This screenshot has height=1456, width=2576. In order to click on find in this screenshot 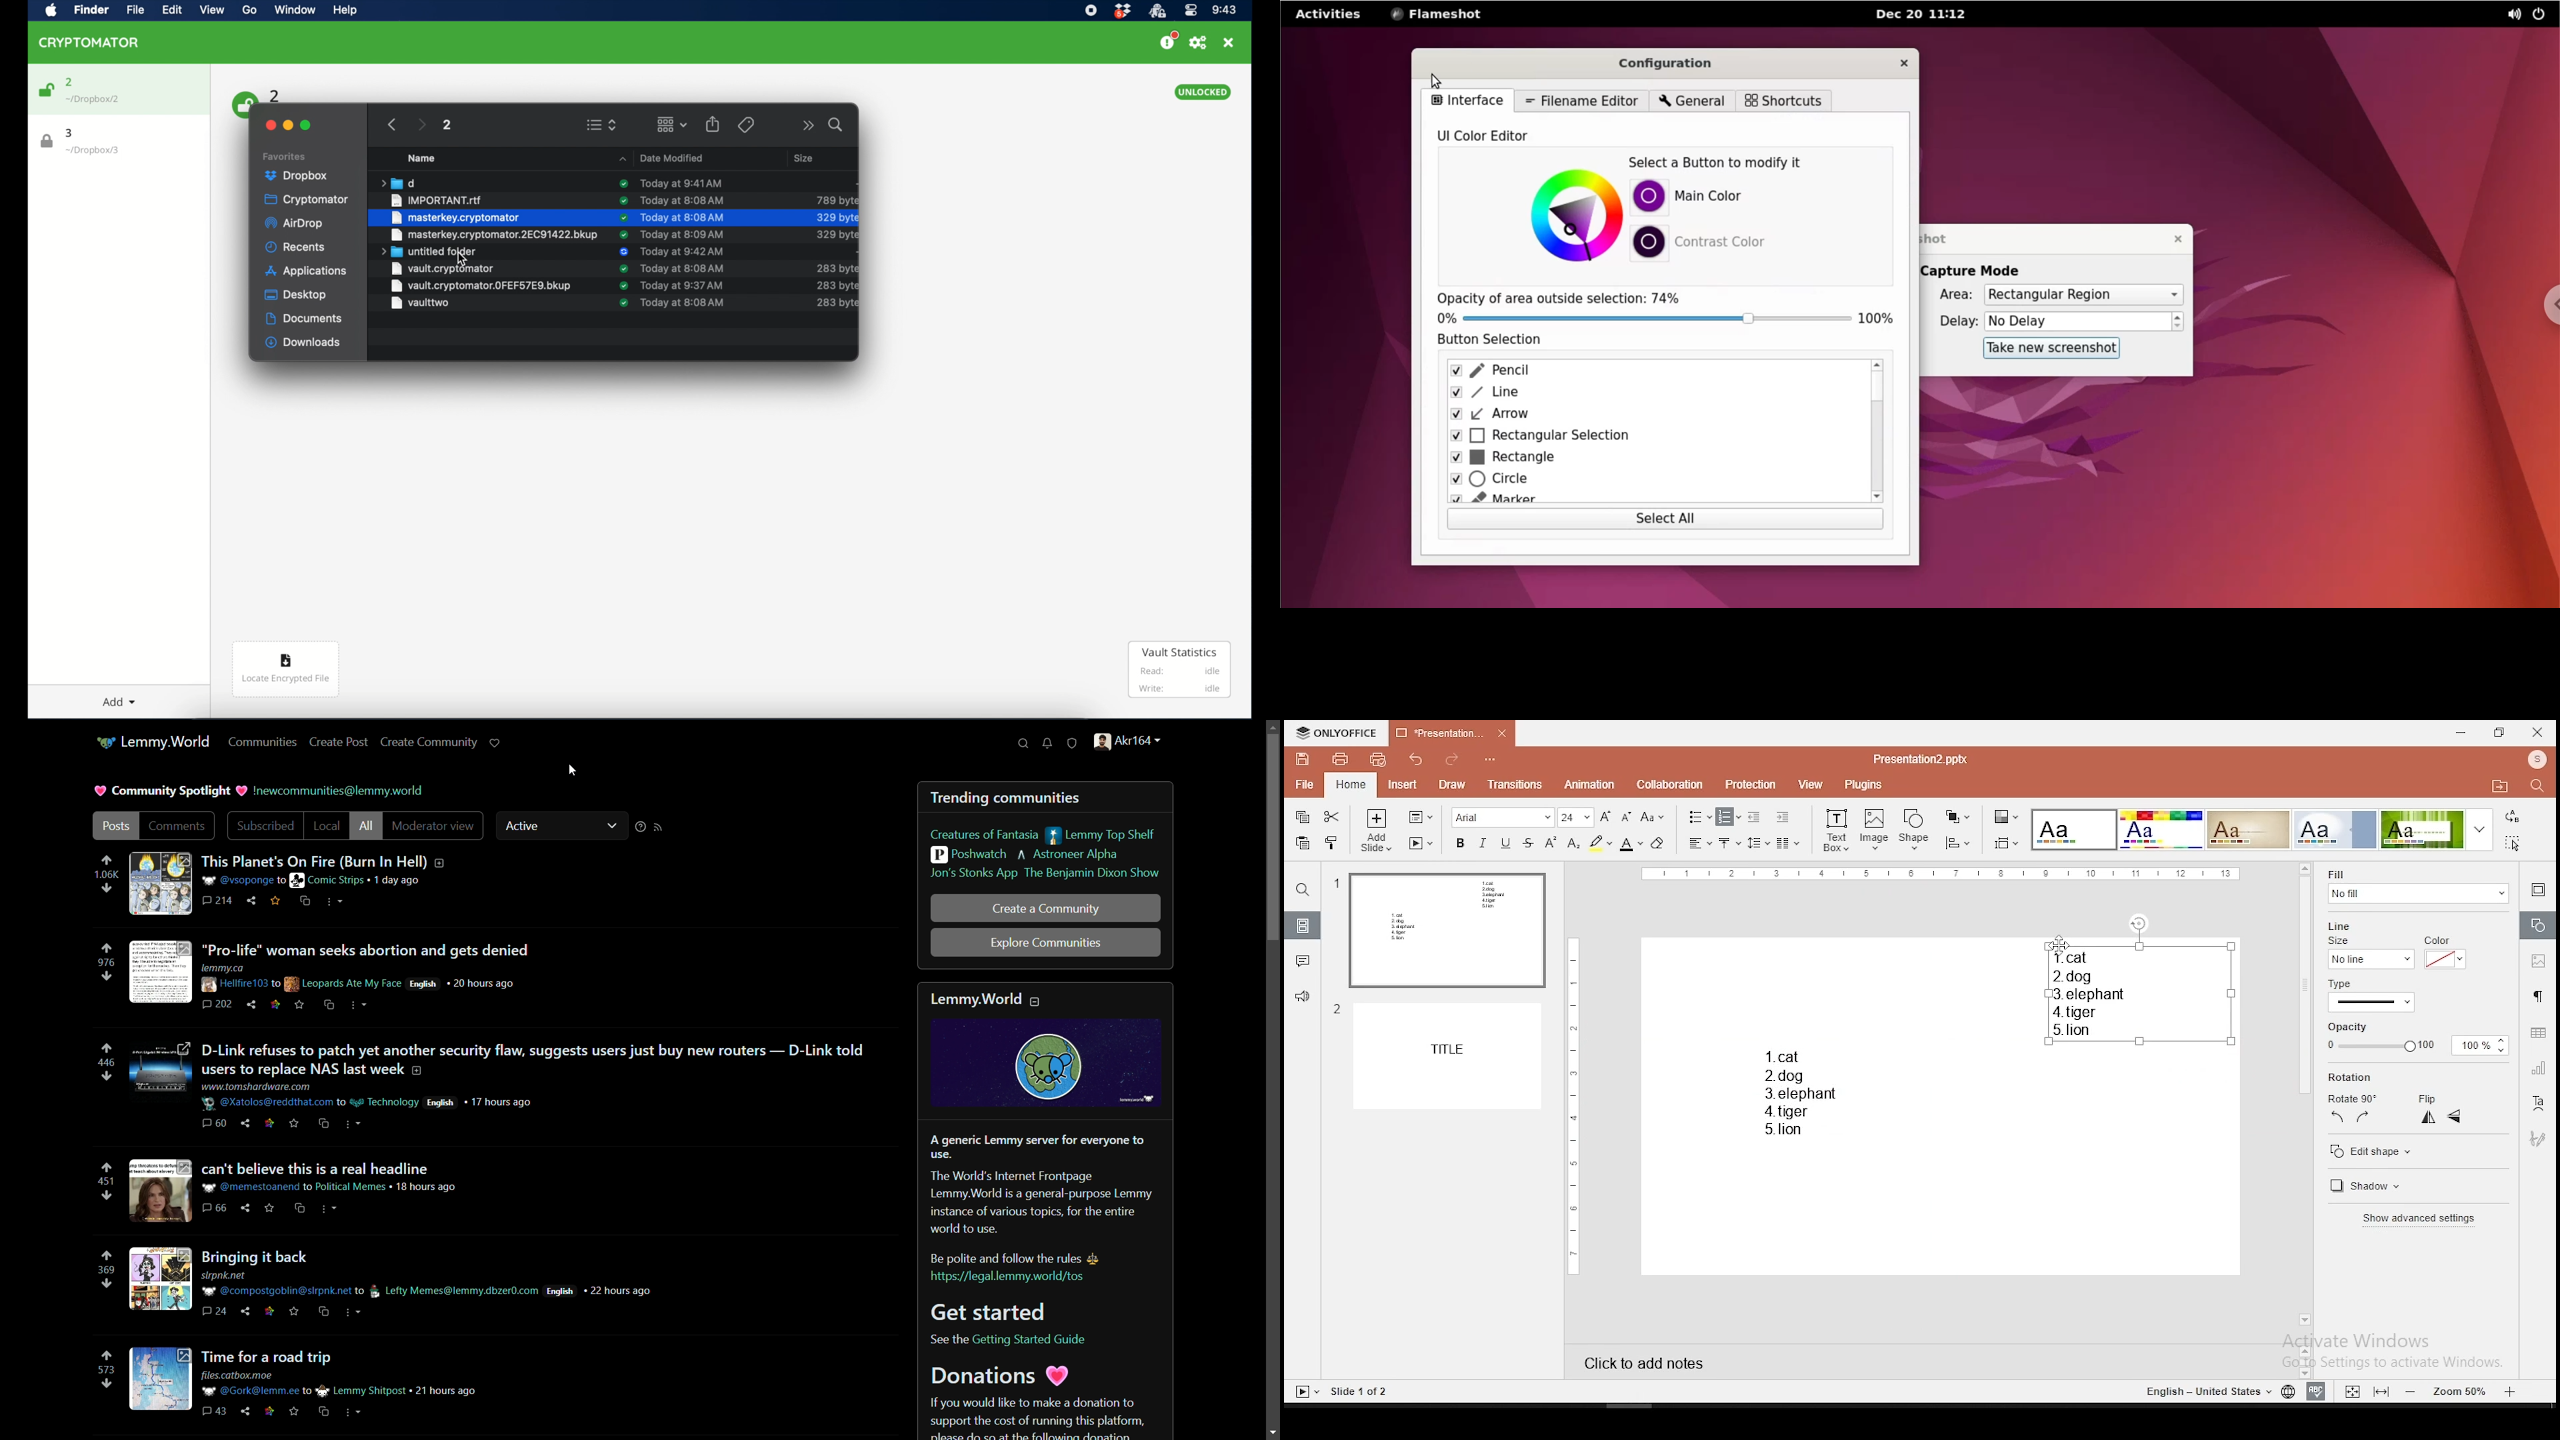, I will do `click(1301, 890)`.